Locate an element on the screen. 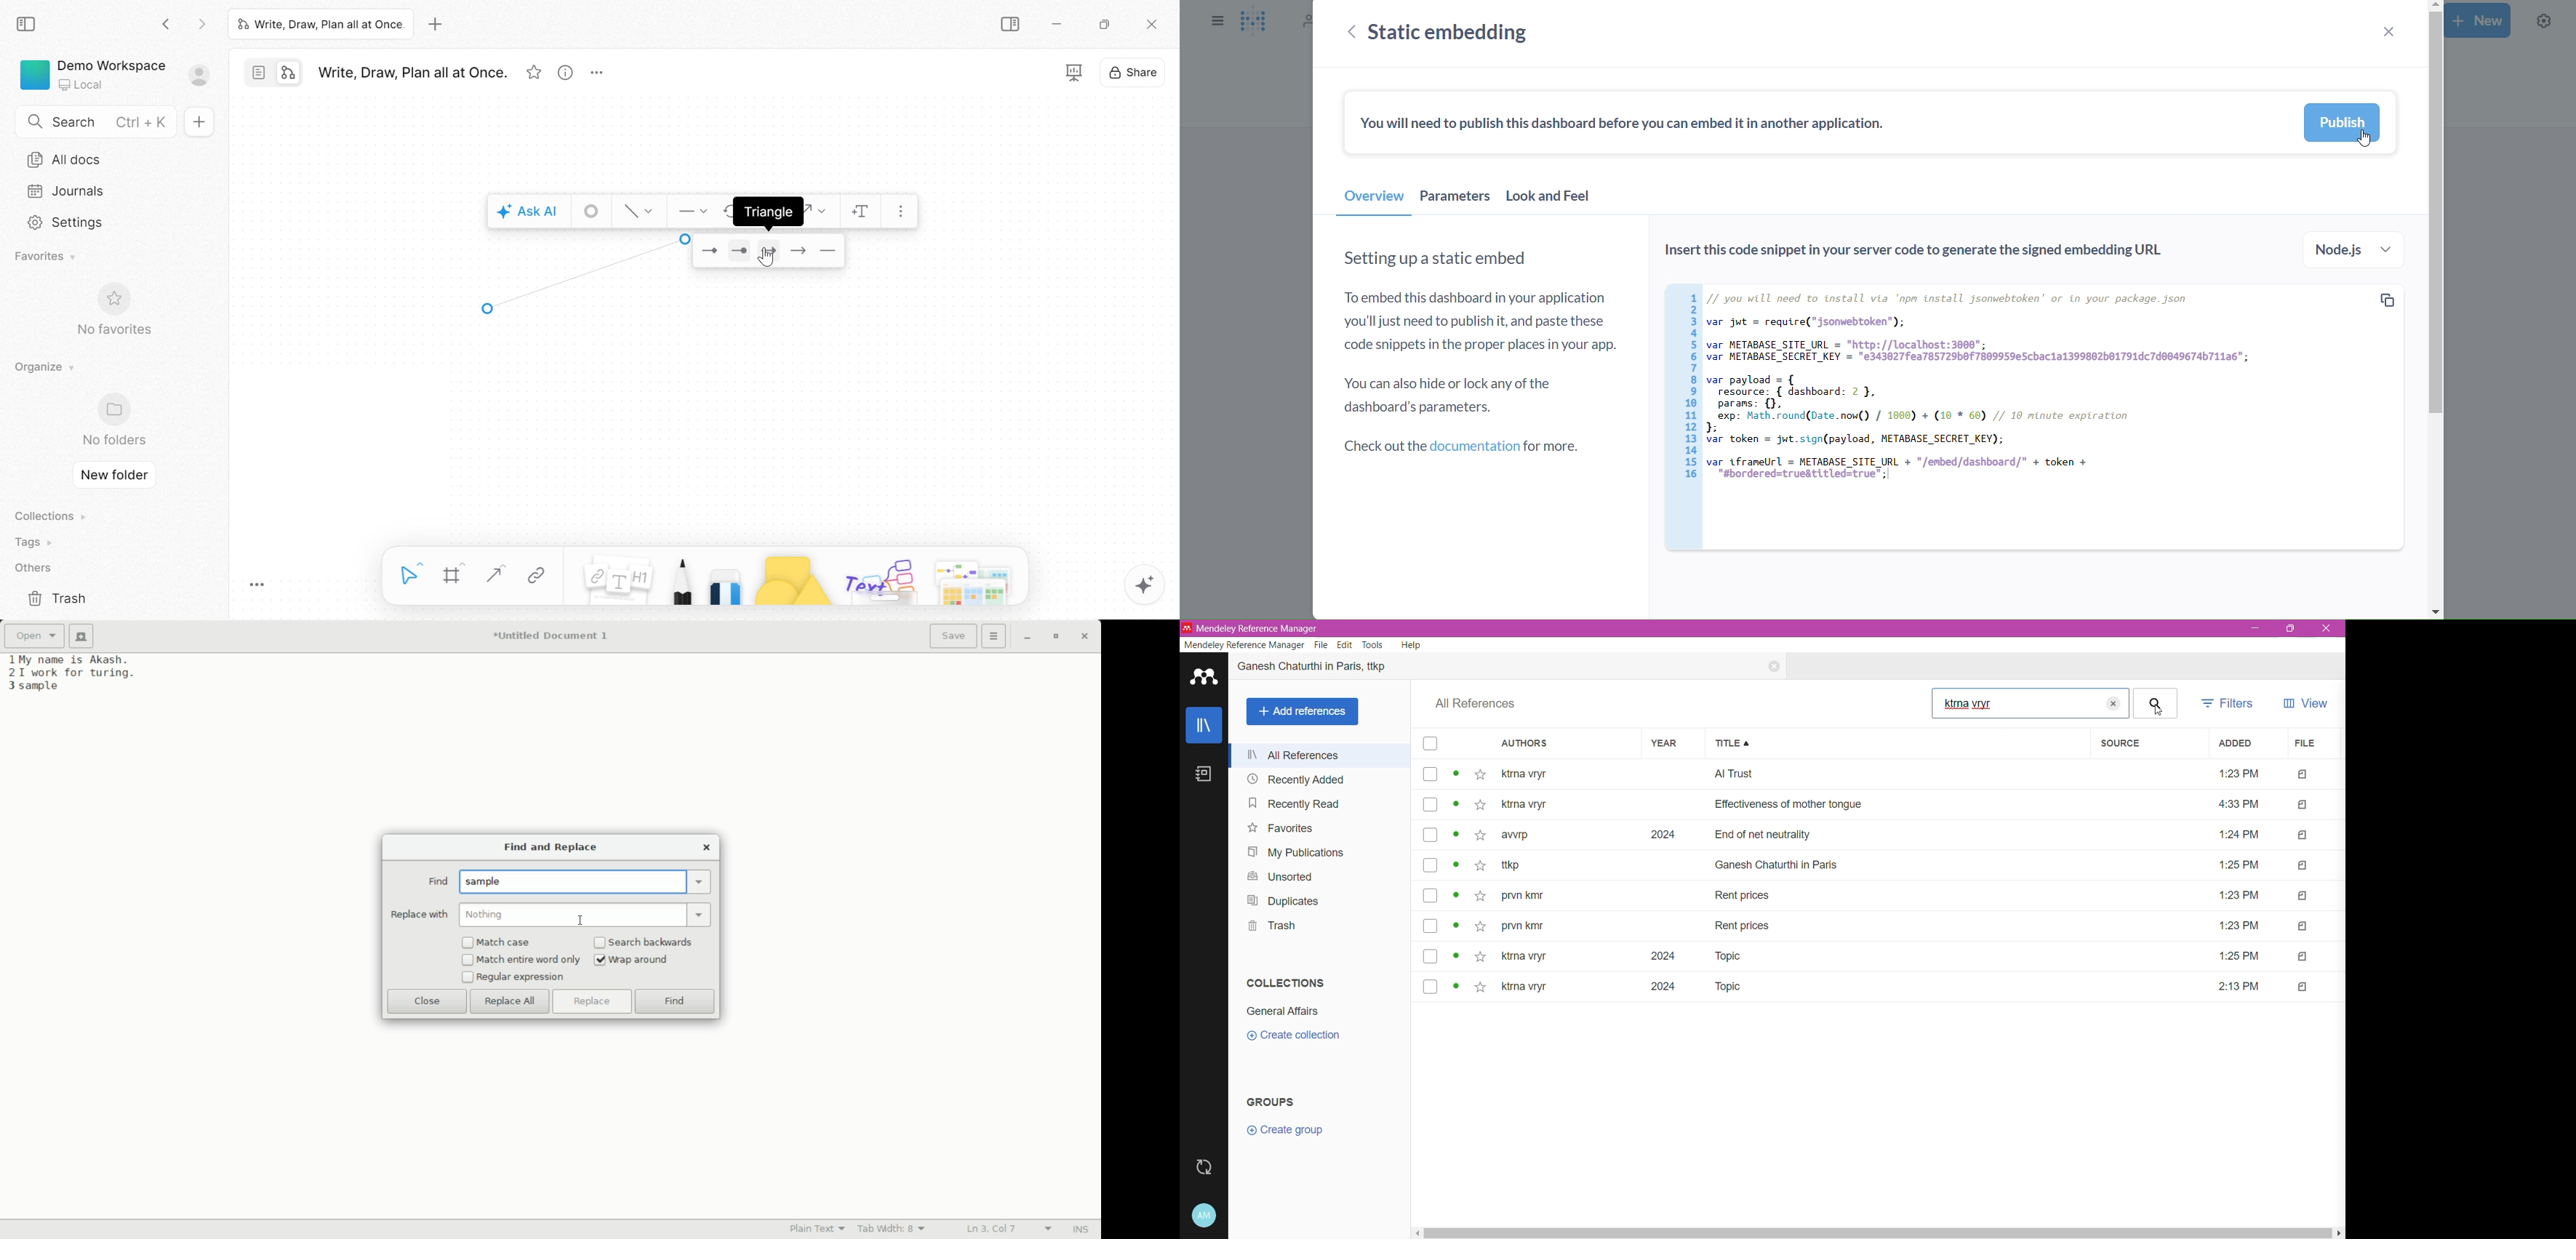  Link is located at coordinates (537, 576).